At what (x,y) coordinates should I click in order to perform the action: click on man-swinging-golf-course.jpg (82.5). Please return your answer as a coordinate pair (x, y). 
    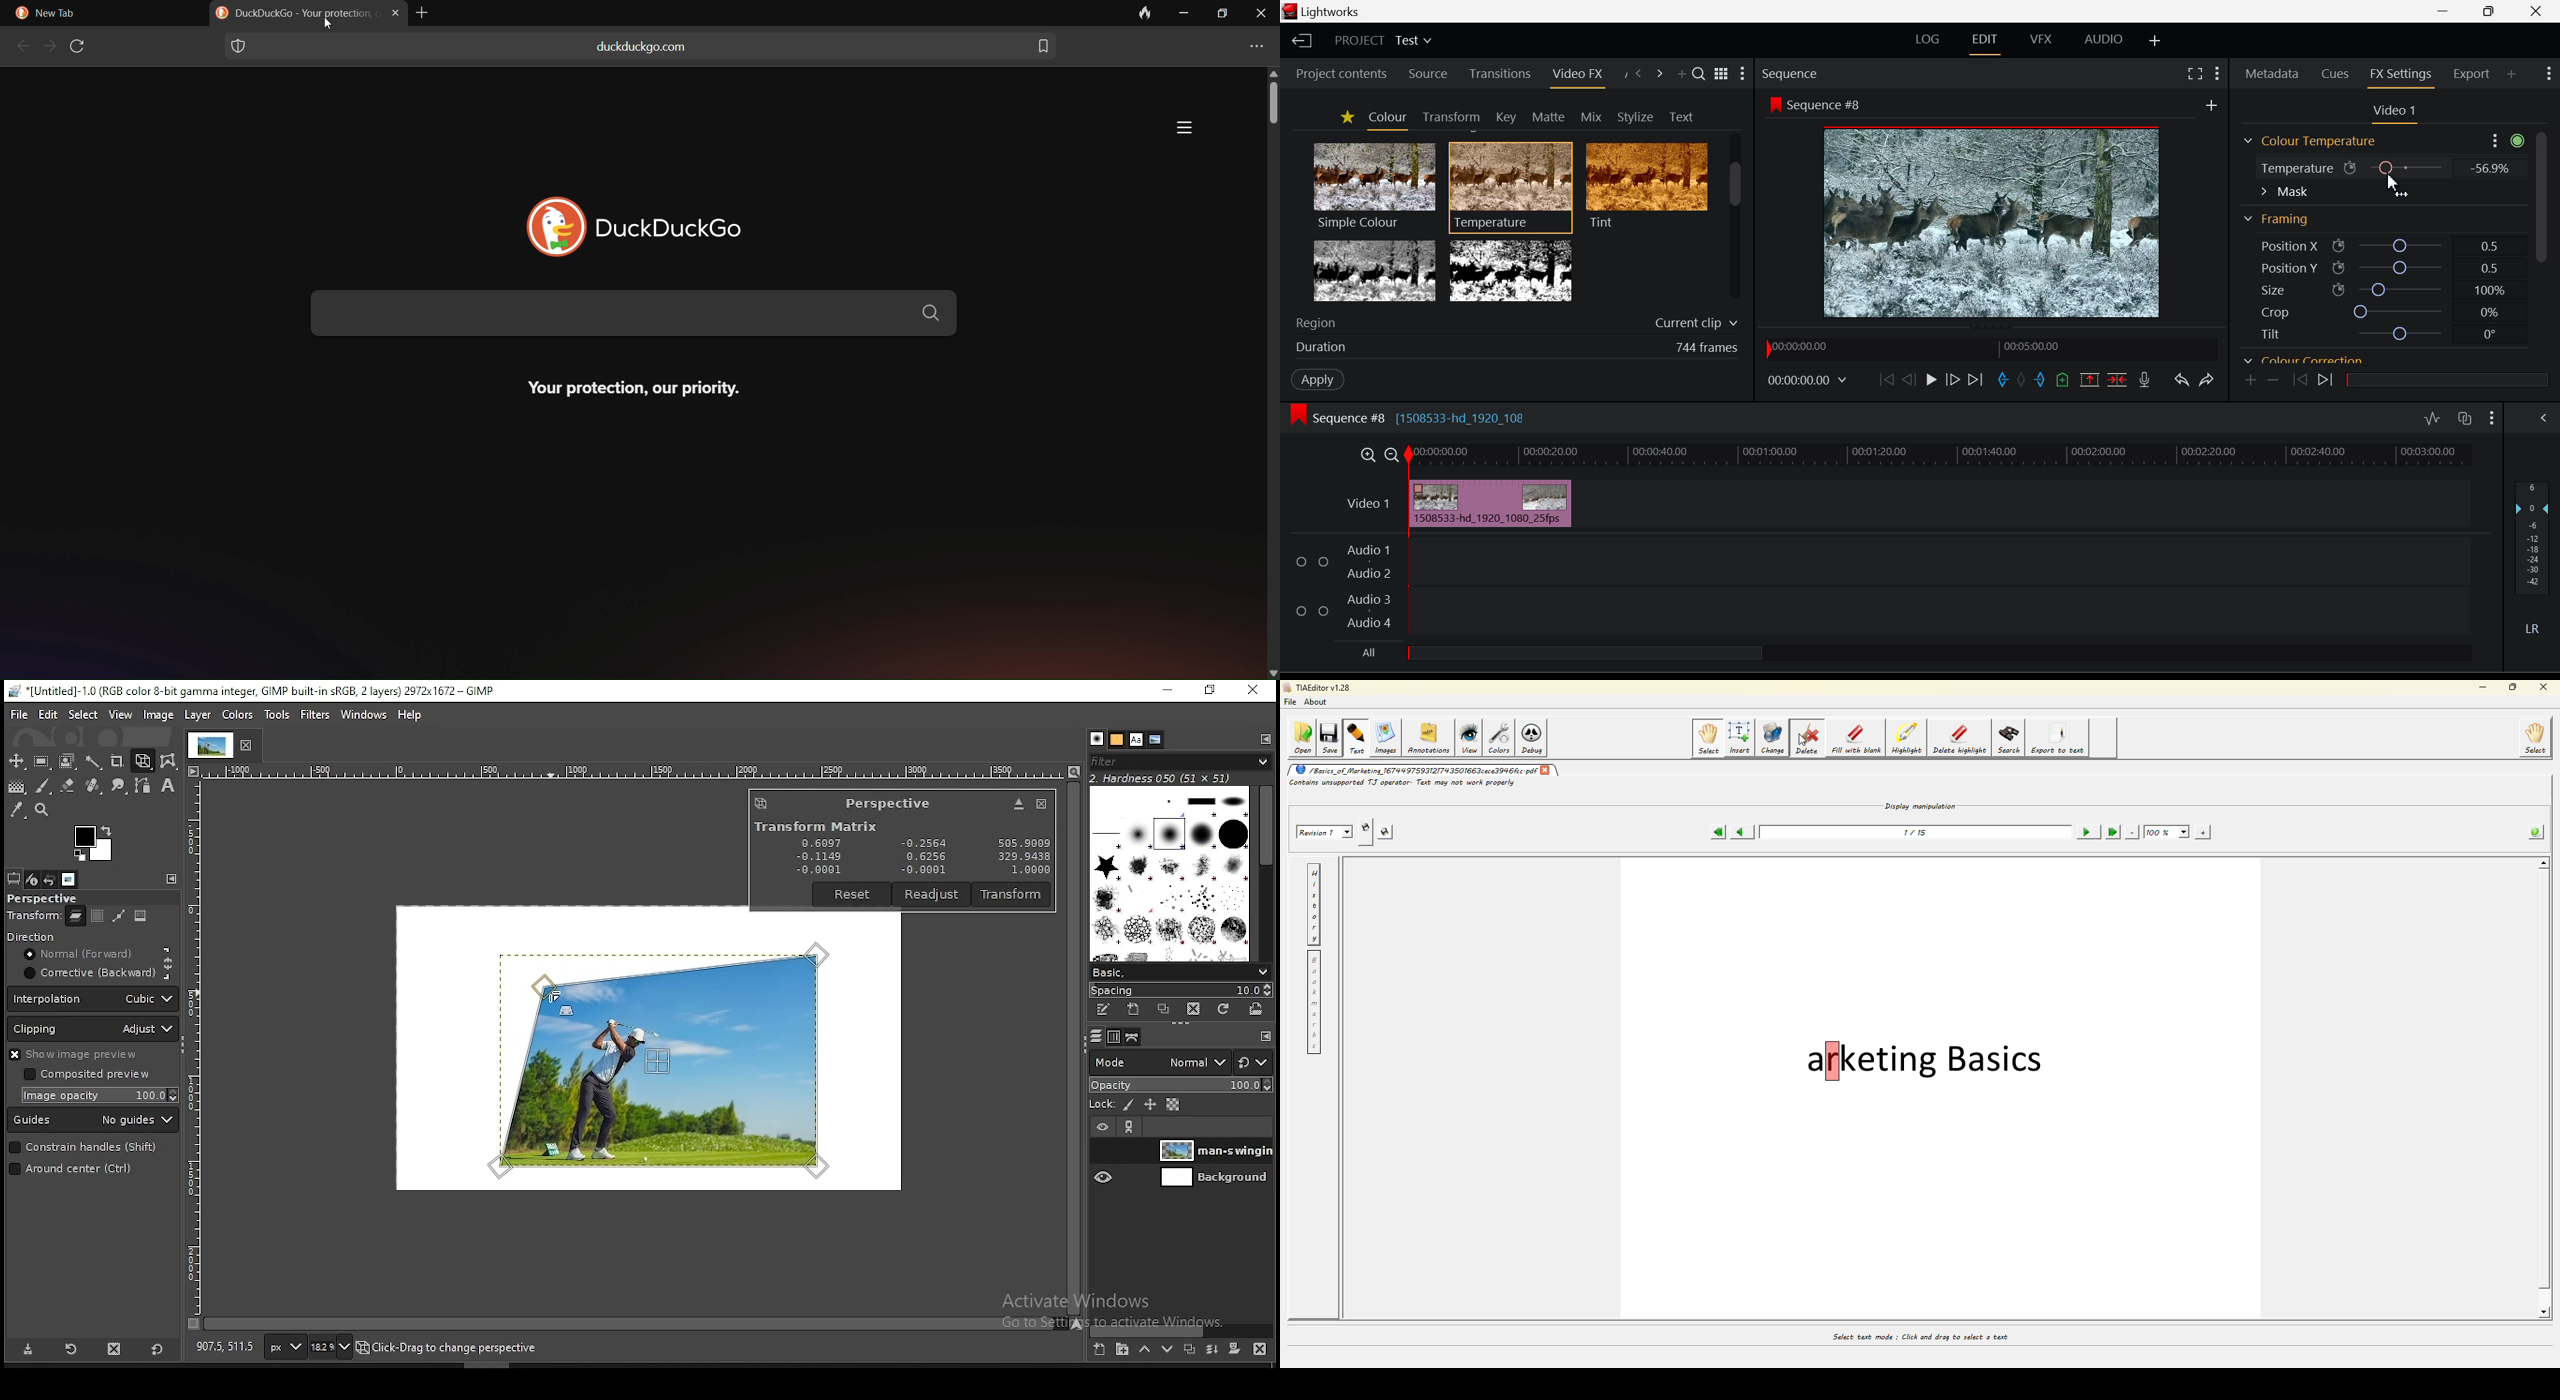
    Looking at the image, I should click on (457, 1350).